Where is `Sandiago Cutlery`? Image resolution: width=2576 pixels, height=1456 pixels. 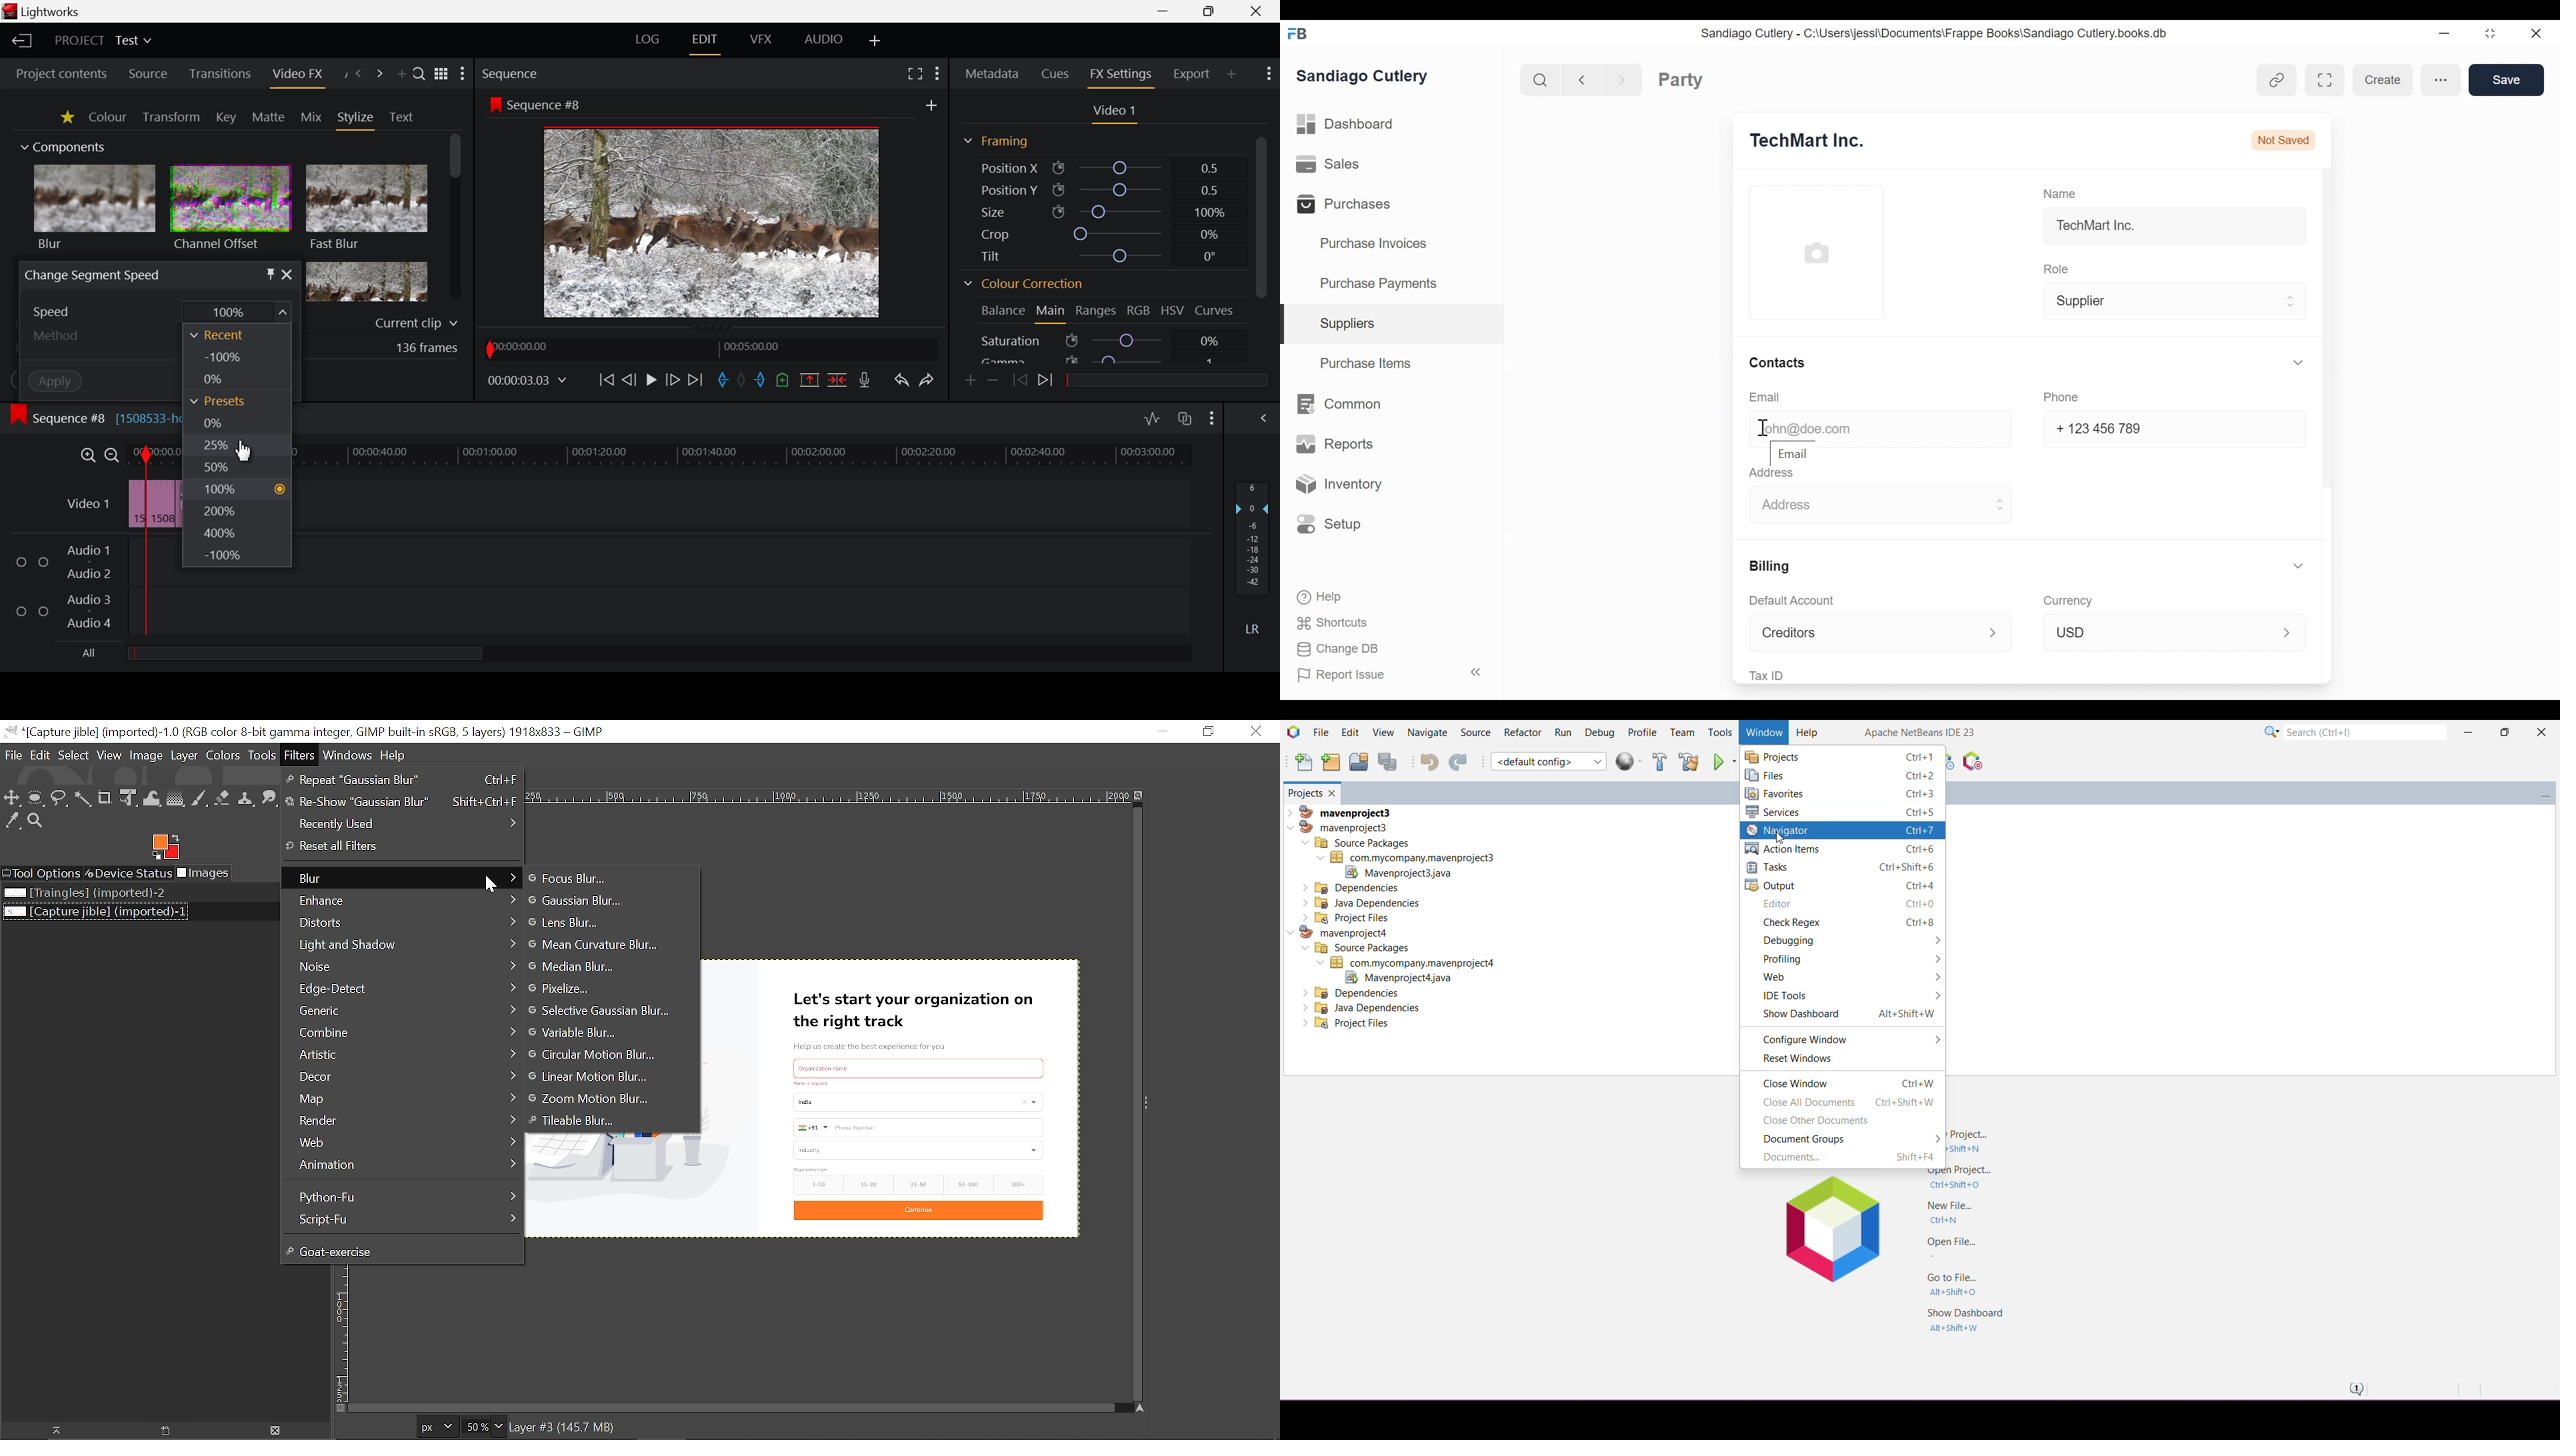
Sandiago Cutlery is located at coordinates (1367, 77).